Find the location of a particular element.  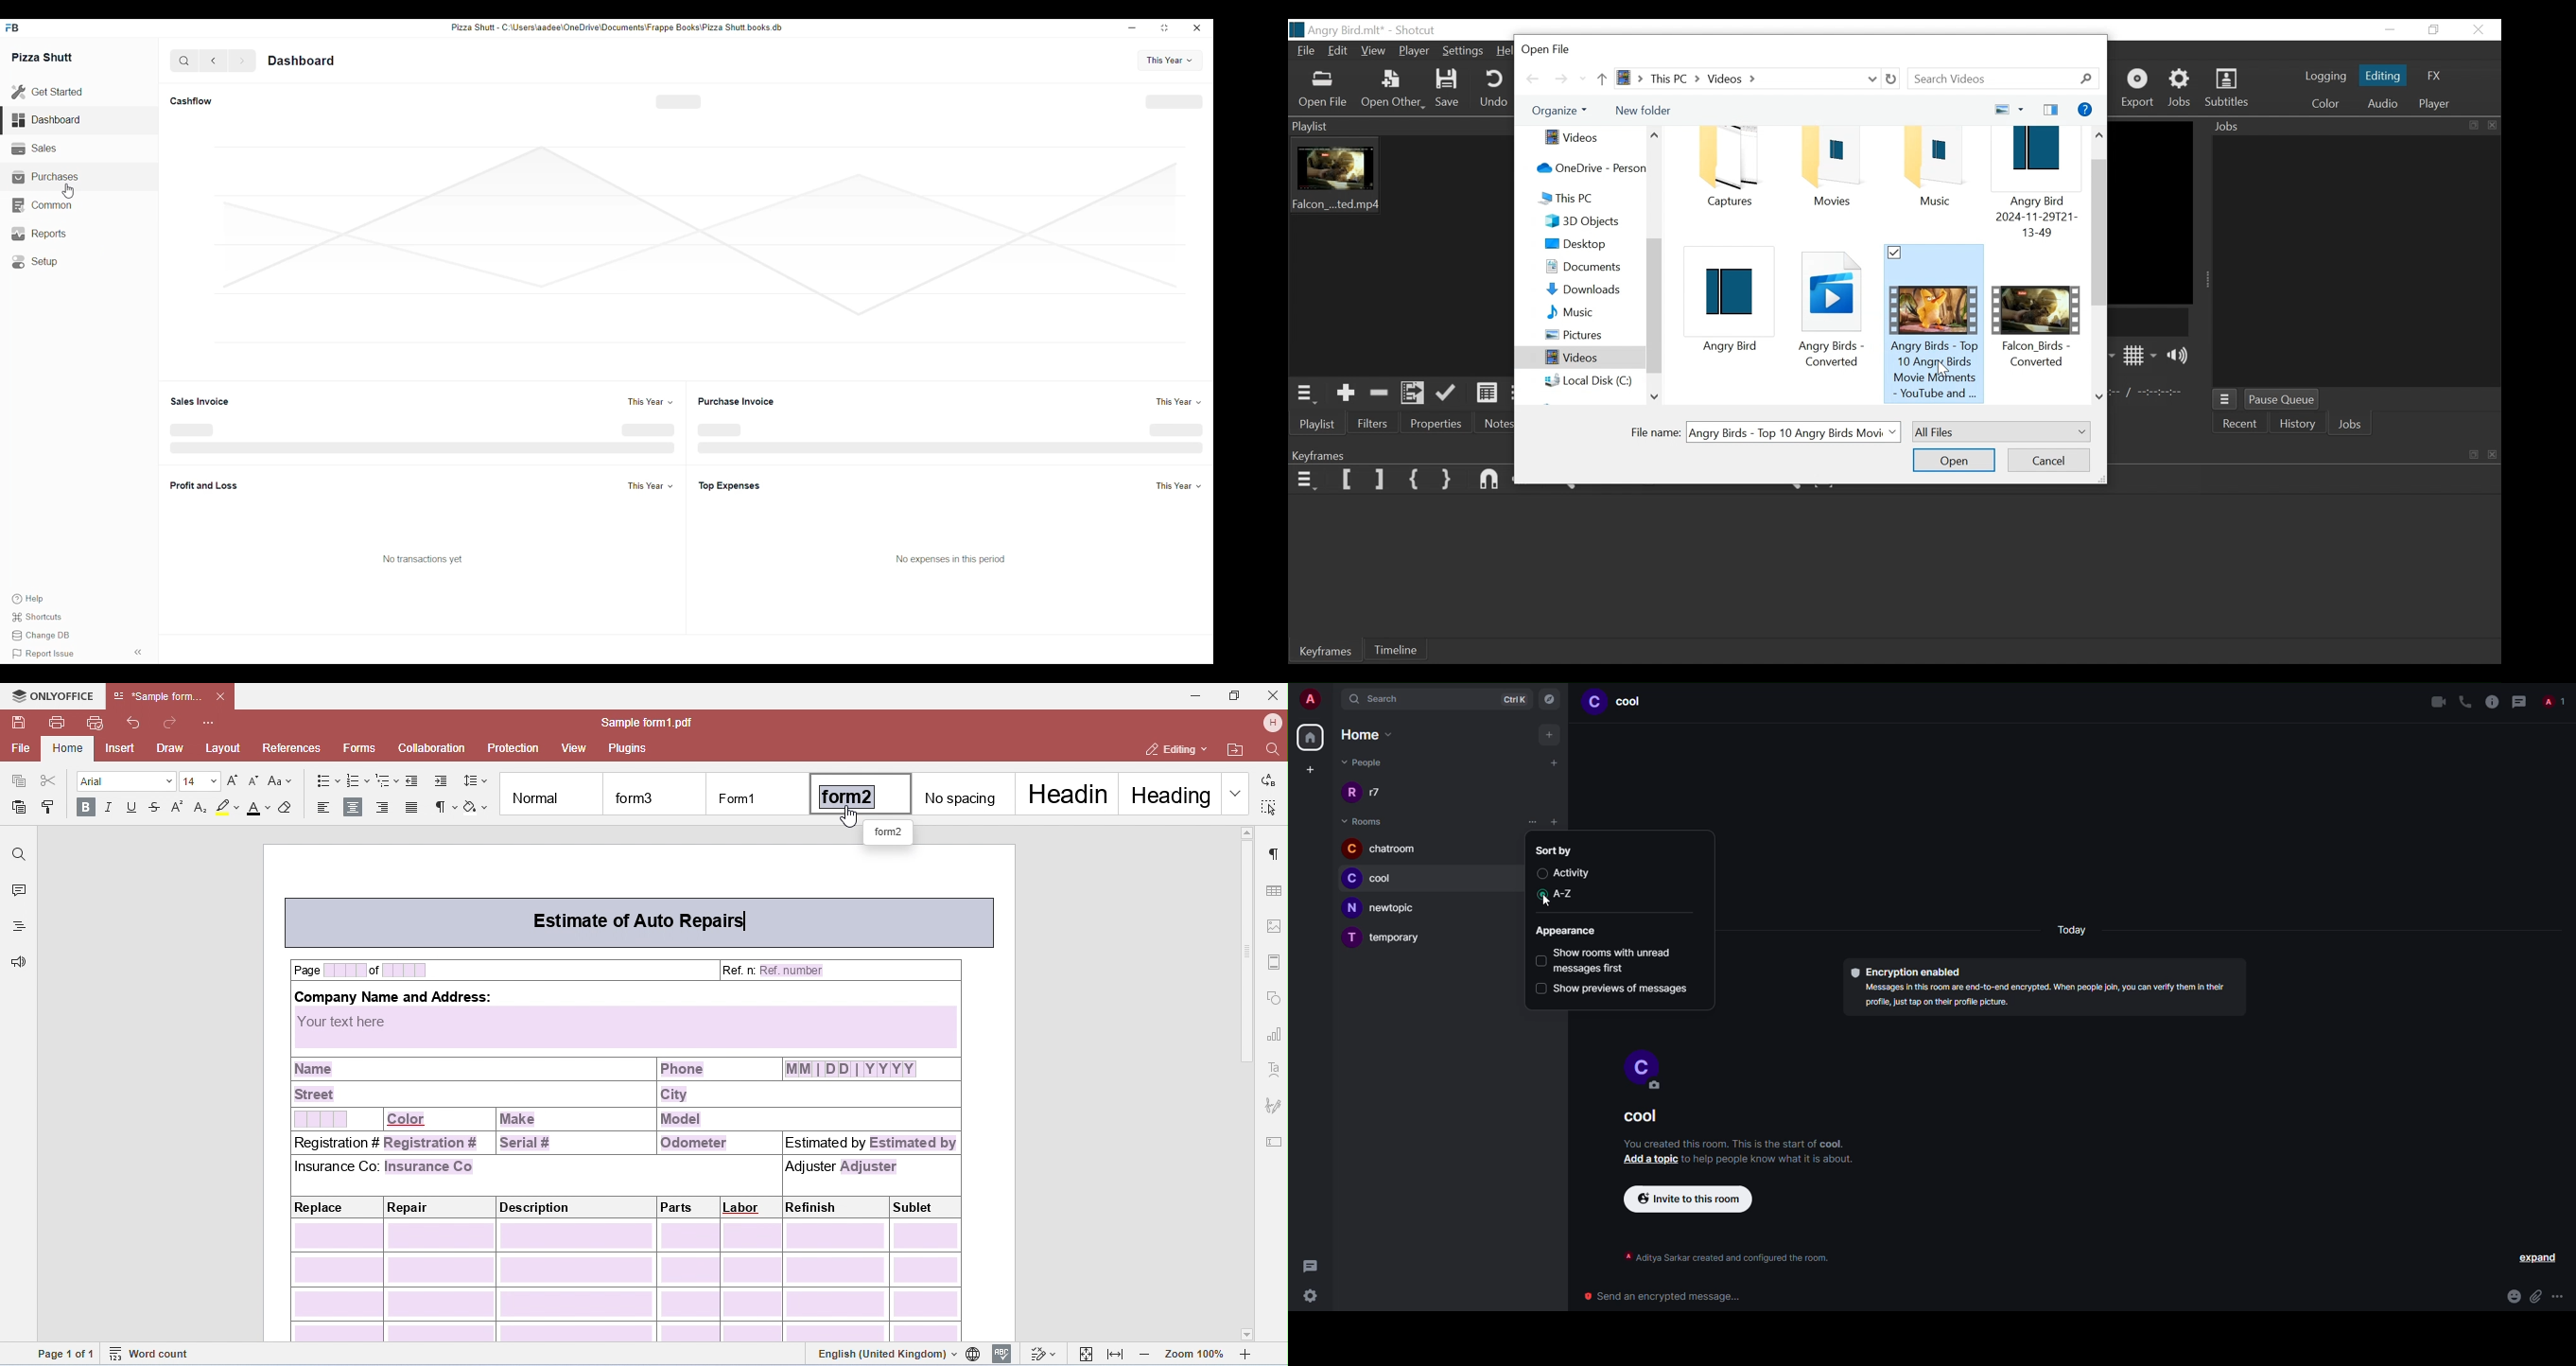

Common is located at coordinates (44, 204).